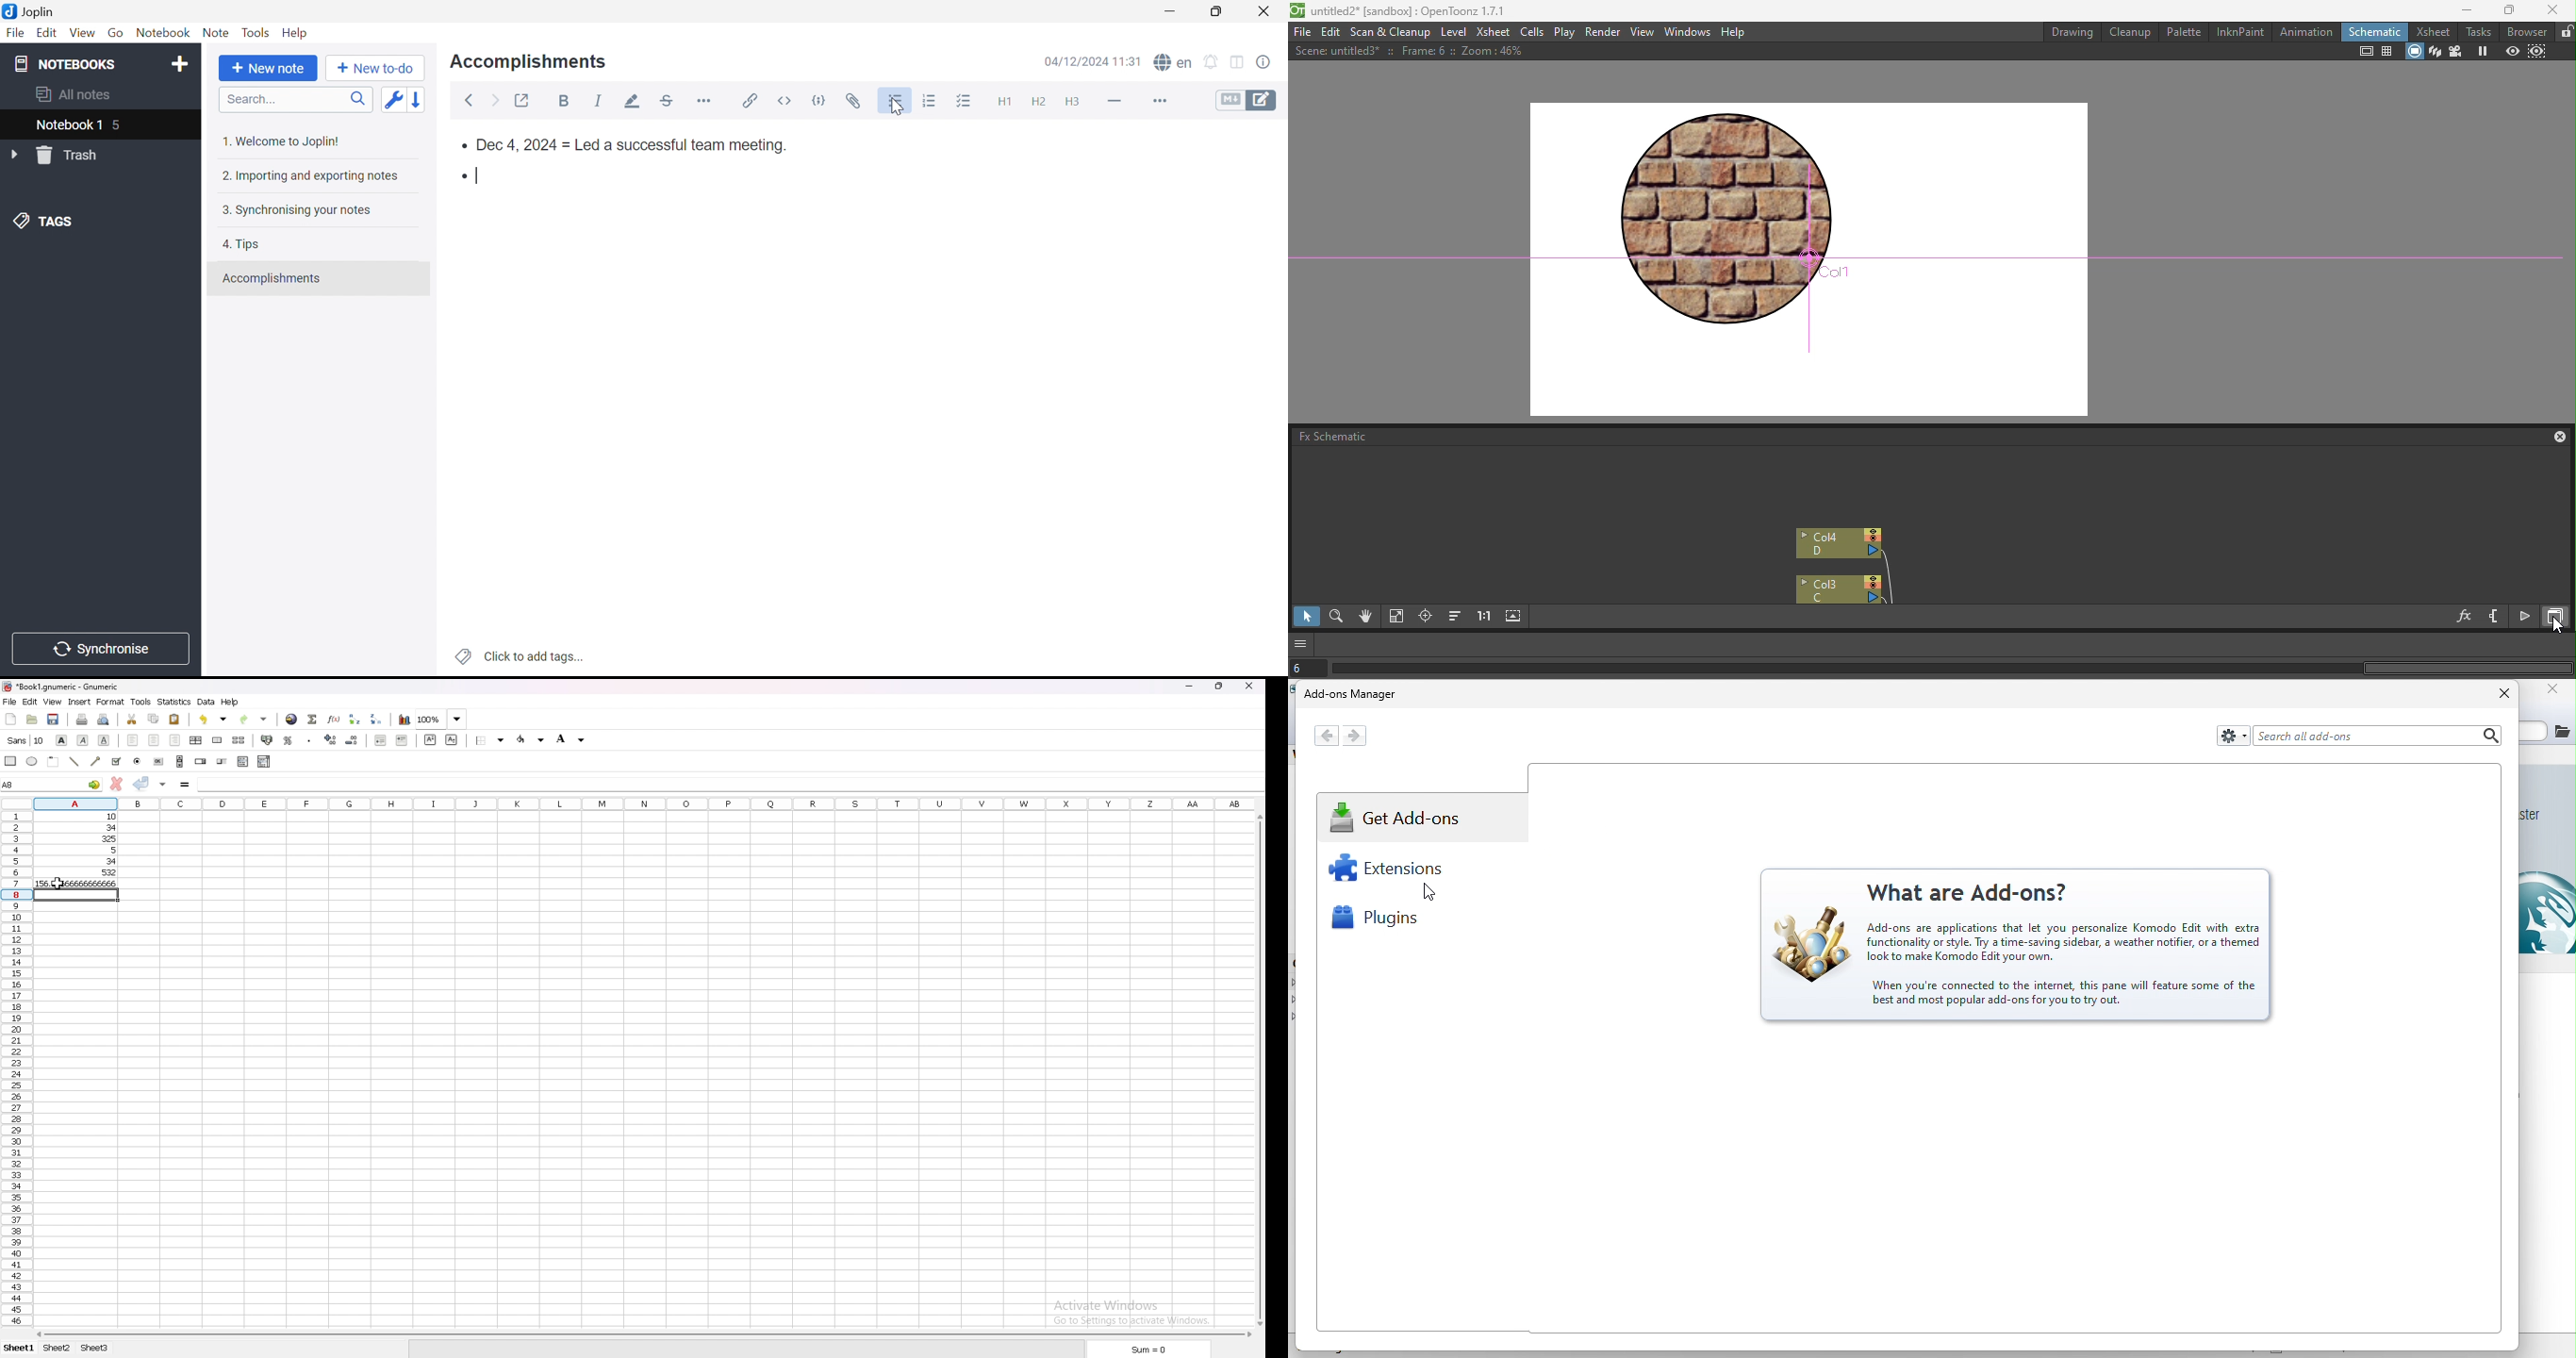 This screenshot has height=1372, width=2576. What do you see at coordinates (1263, 11) in the screenshot?
I see `Close` at bounding box center [1263, 11].